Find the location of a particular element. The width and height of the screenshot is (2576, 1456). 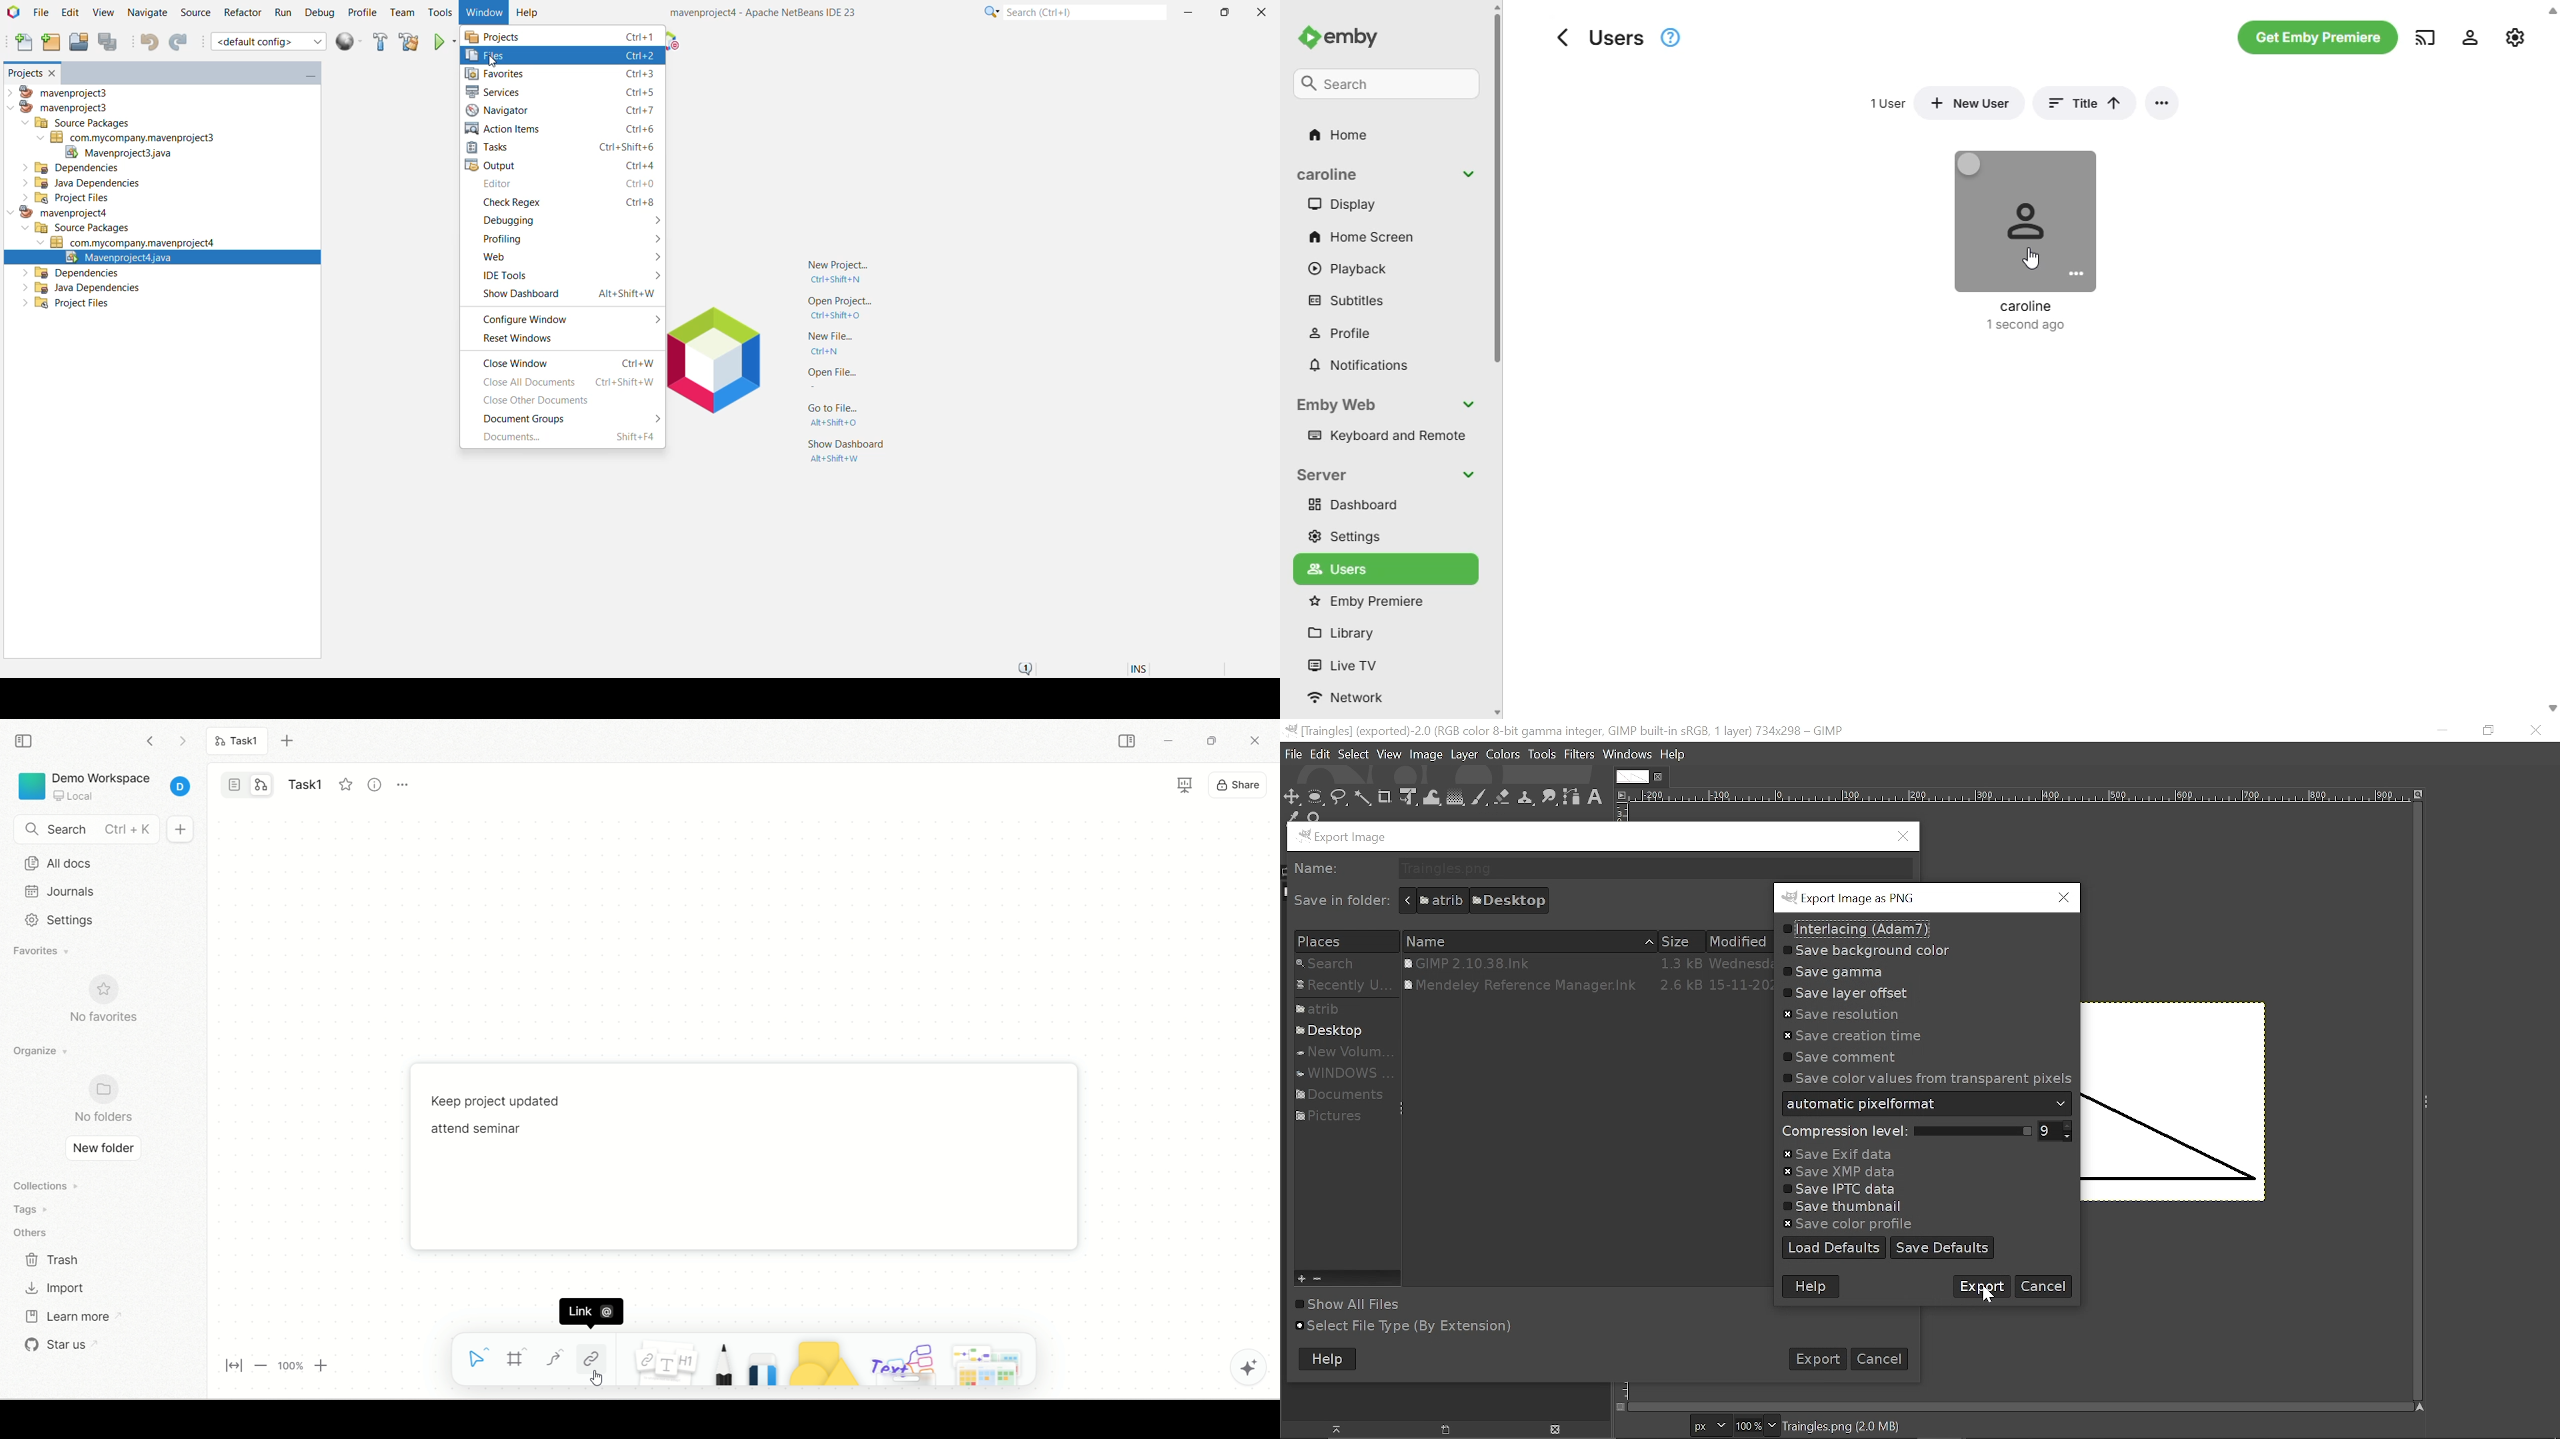

star us is located at coordinates (69, 1349).